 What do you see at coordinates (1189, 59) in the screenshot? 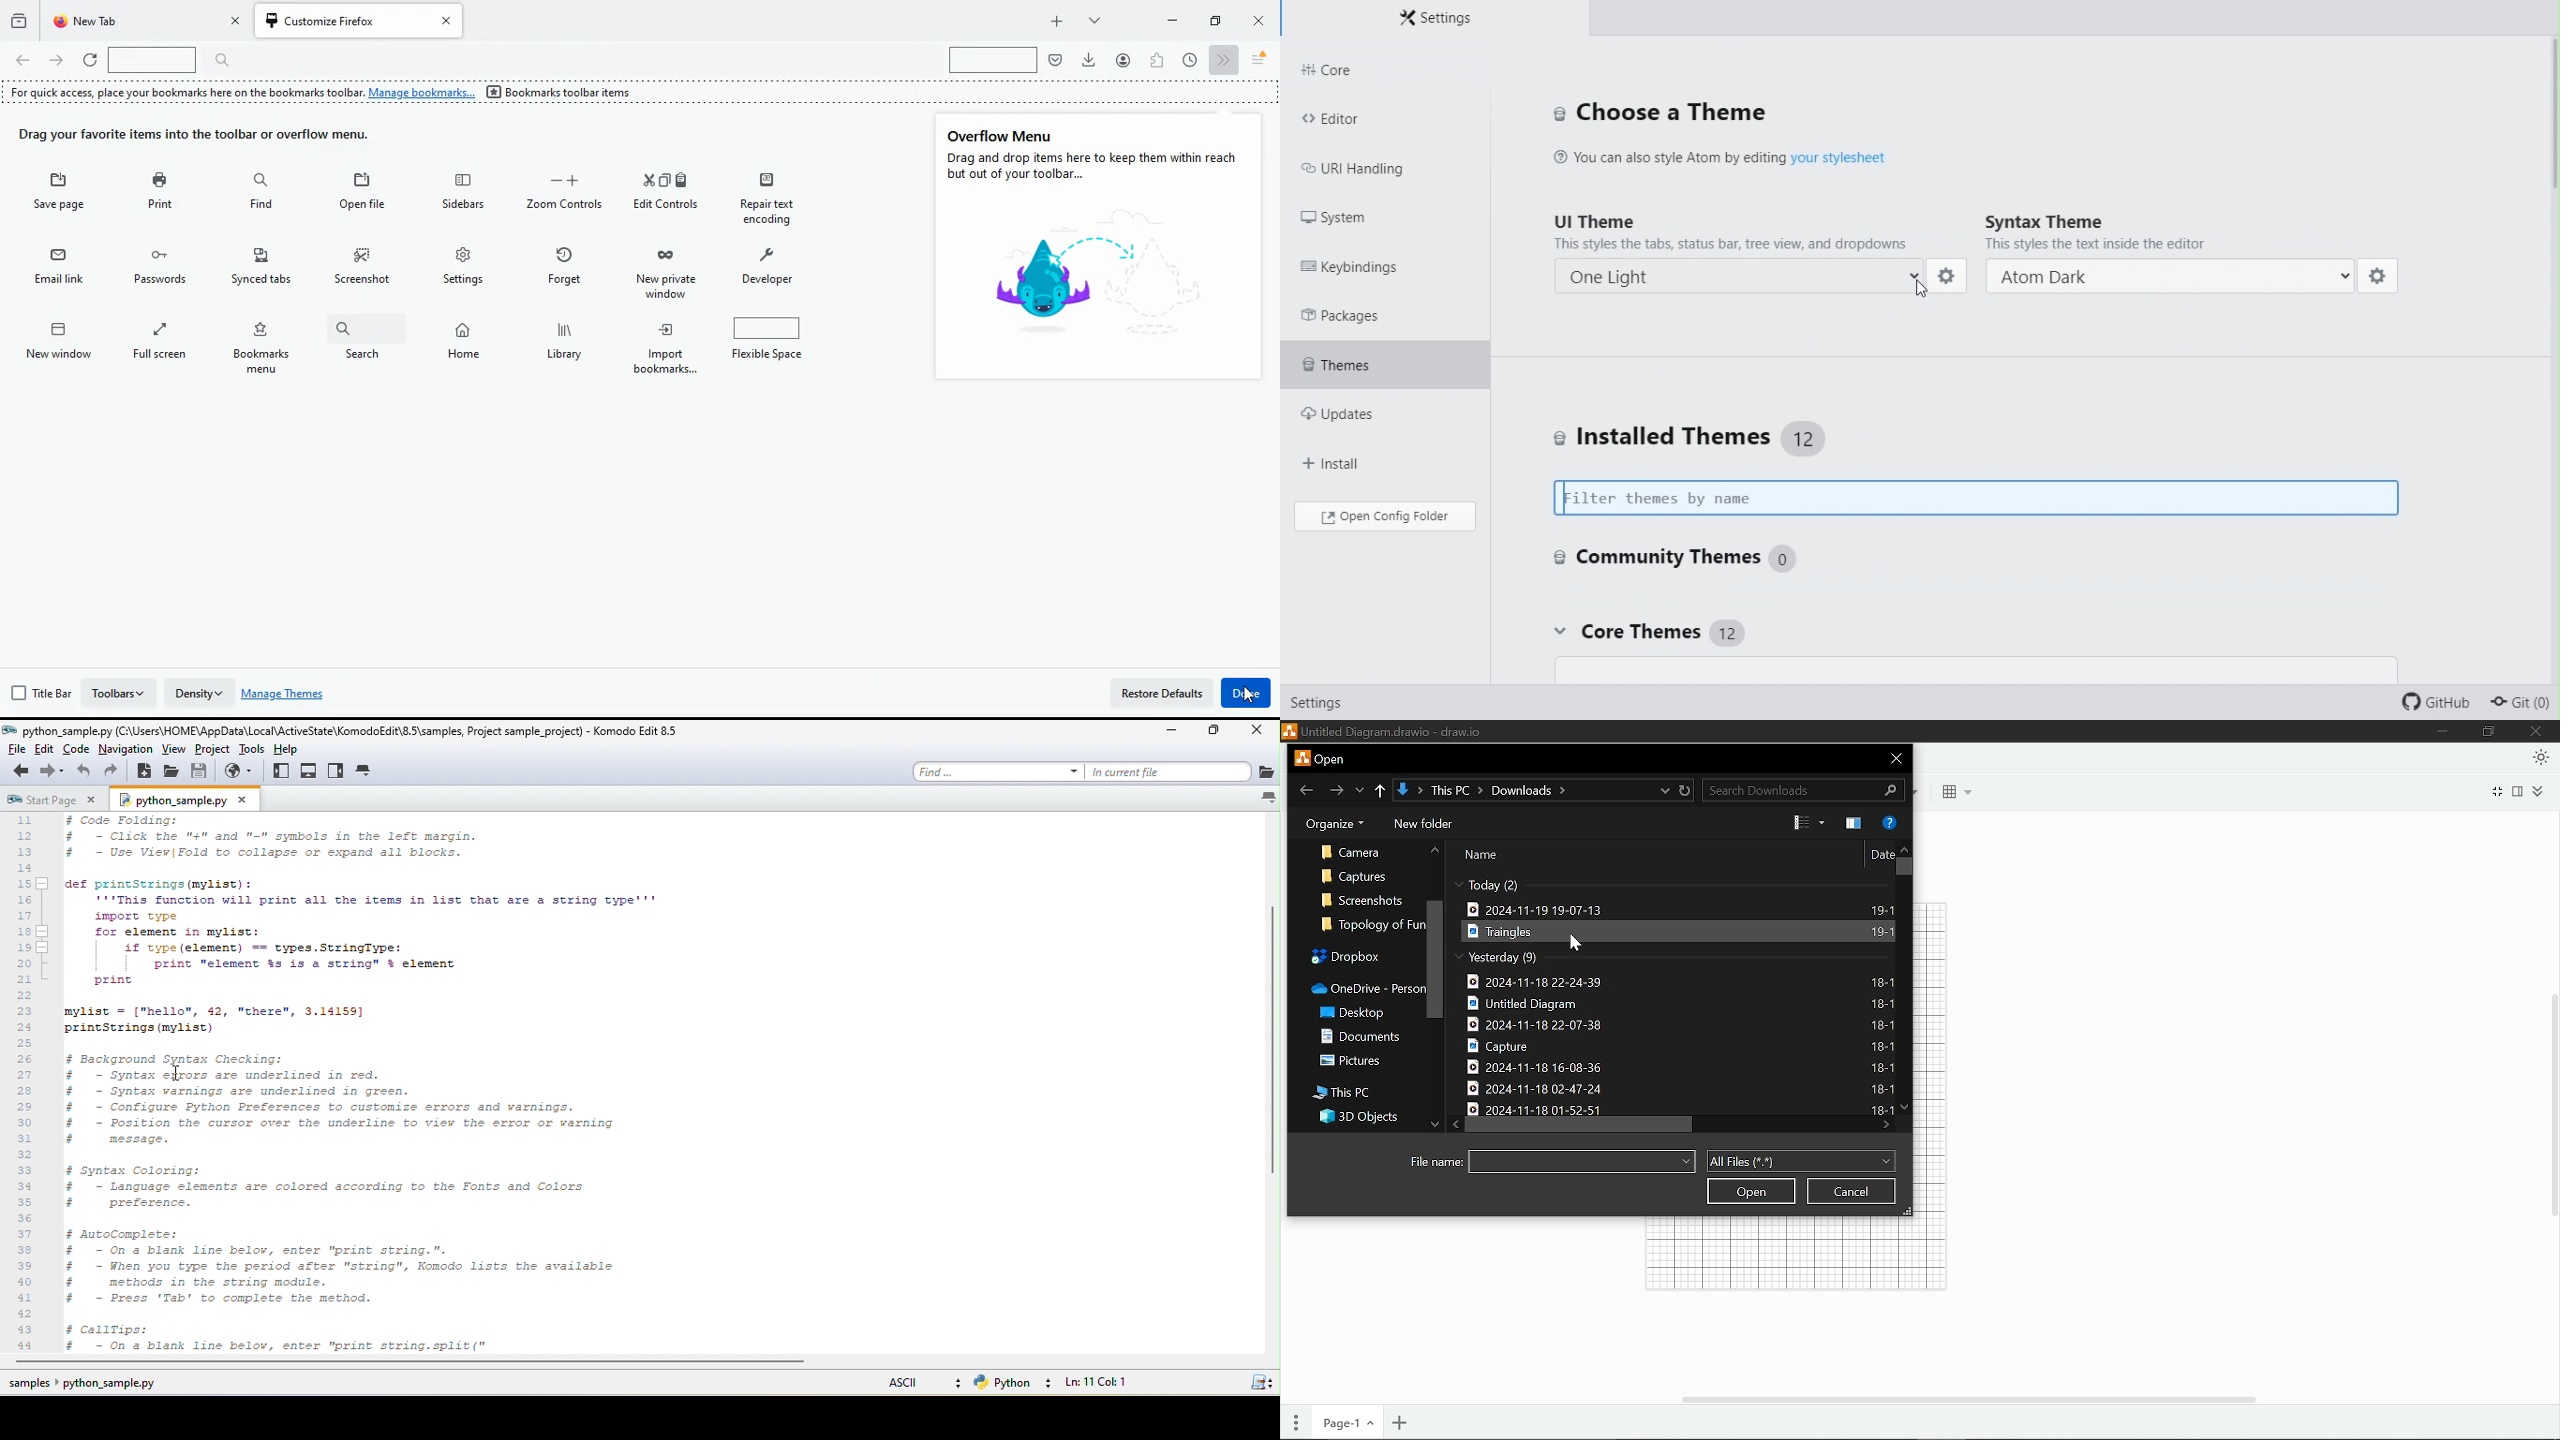
I see `Recent` at bounding box center [1189, 59].